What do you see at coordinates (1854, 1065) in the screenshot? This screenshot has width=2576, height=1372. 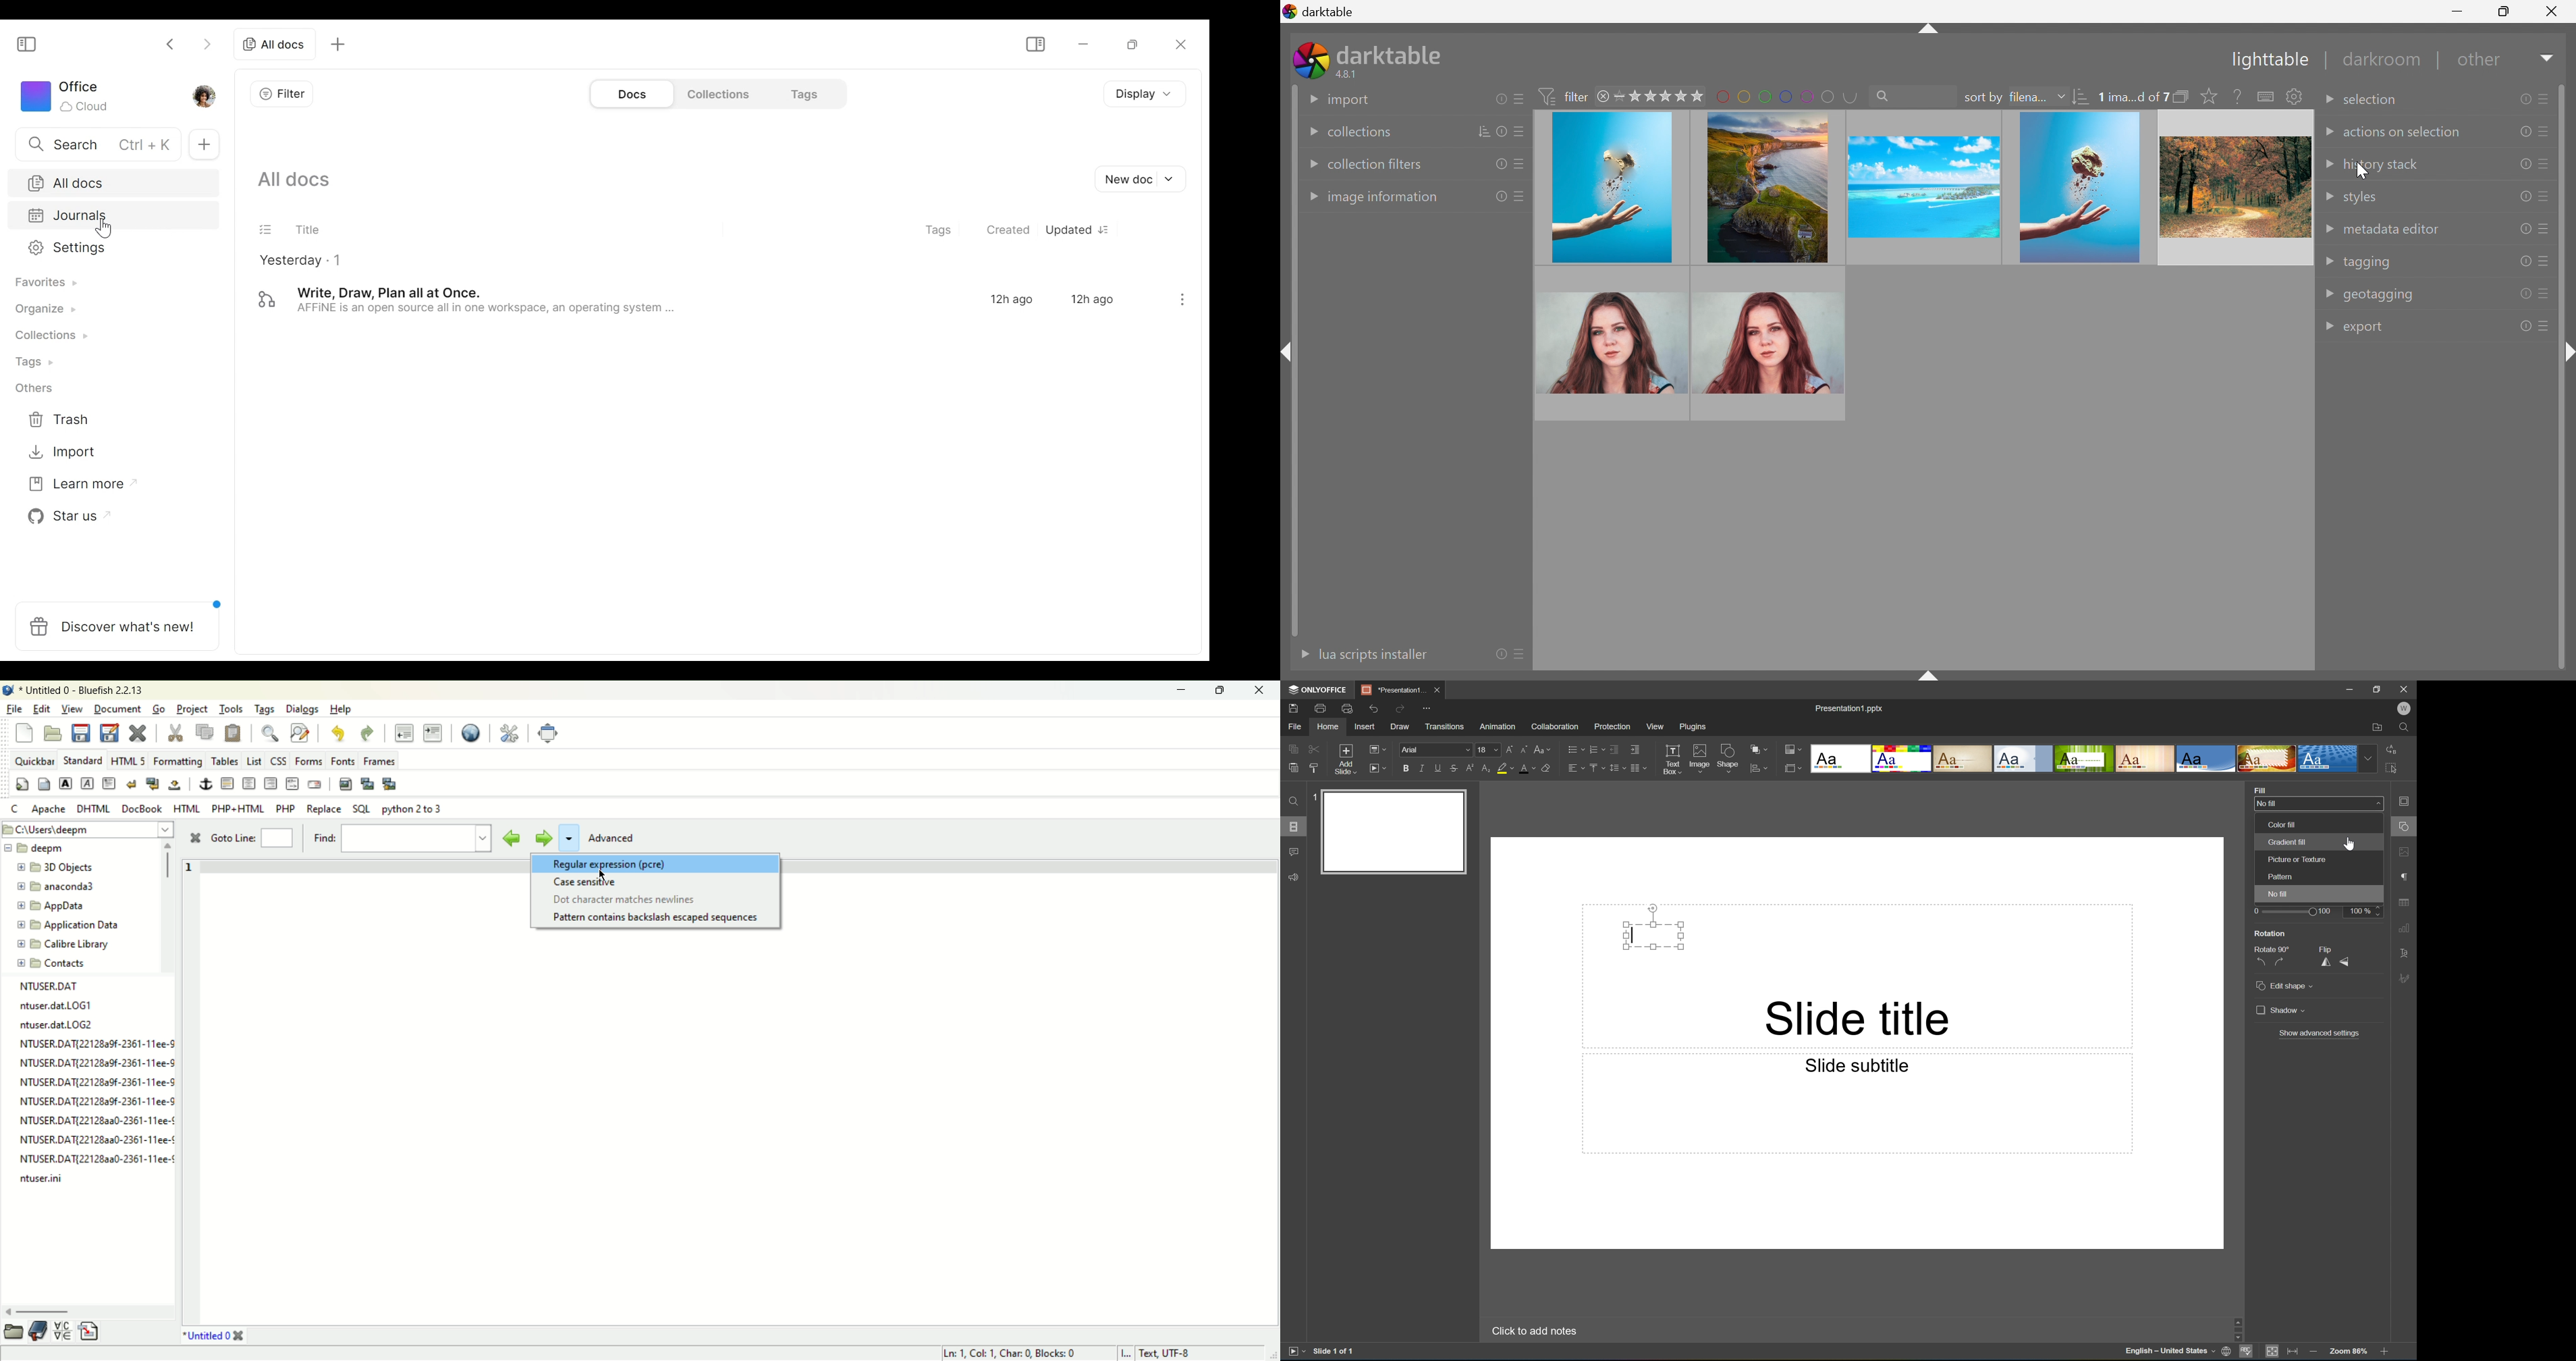 I see `Slide subtitle` at bounding box center [1854, 1065].